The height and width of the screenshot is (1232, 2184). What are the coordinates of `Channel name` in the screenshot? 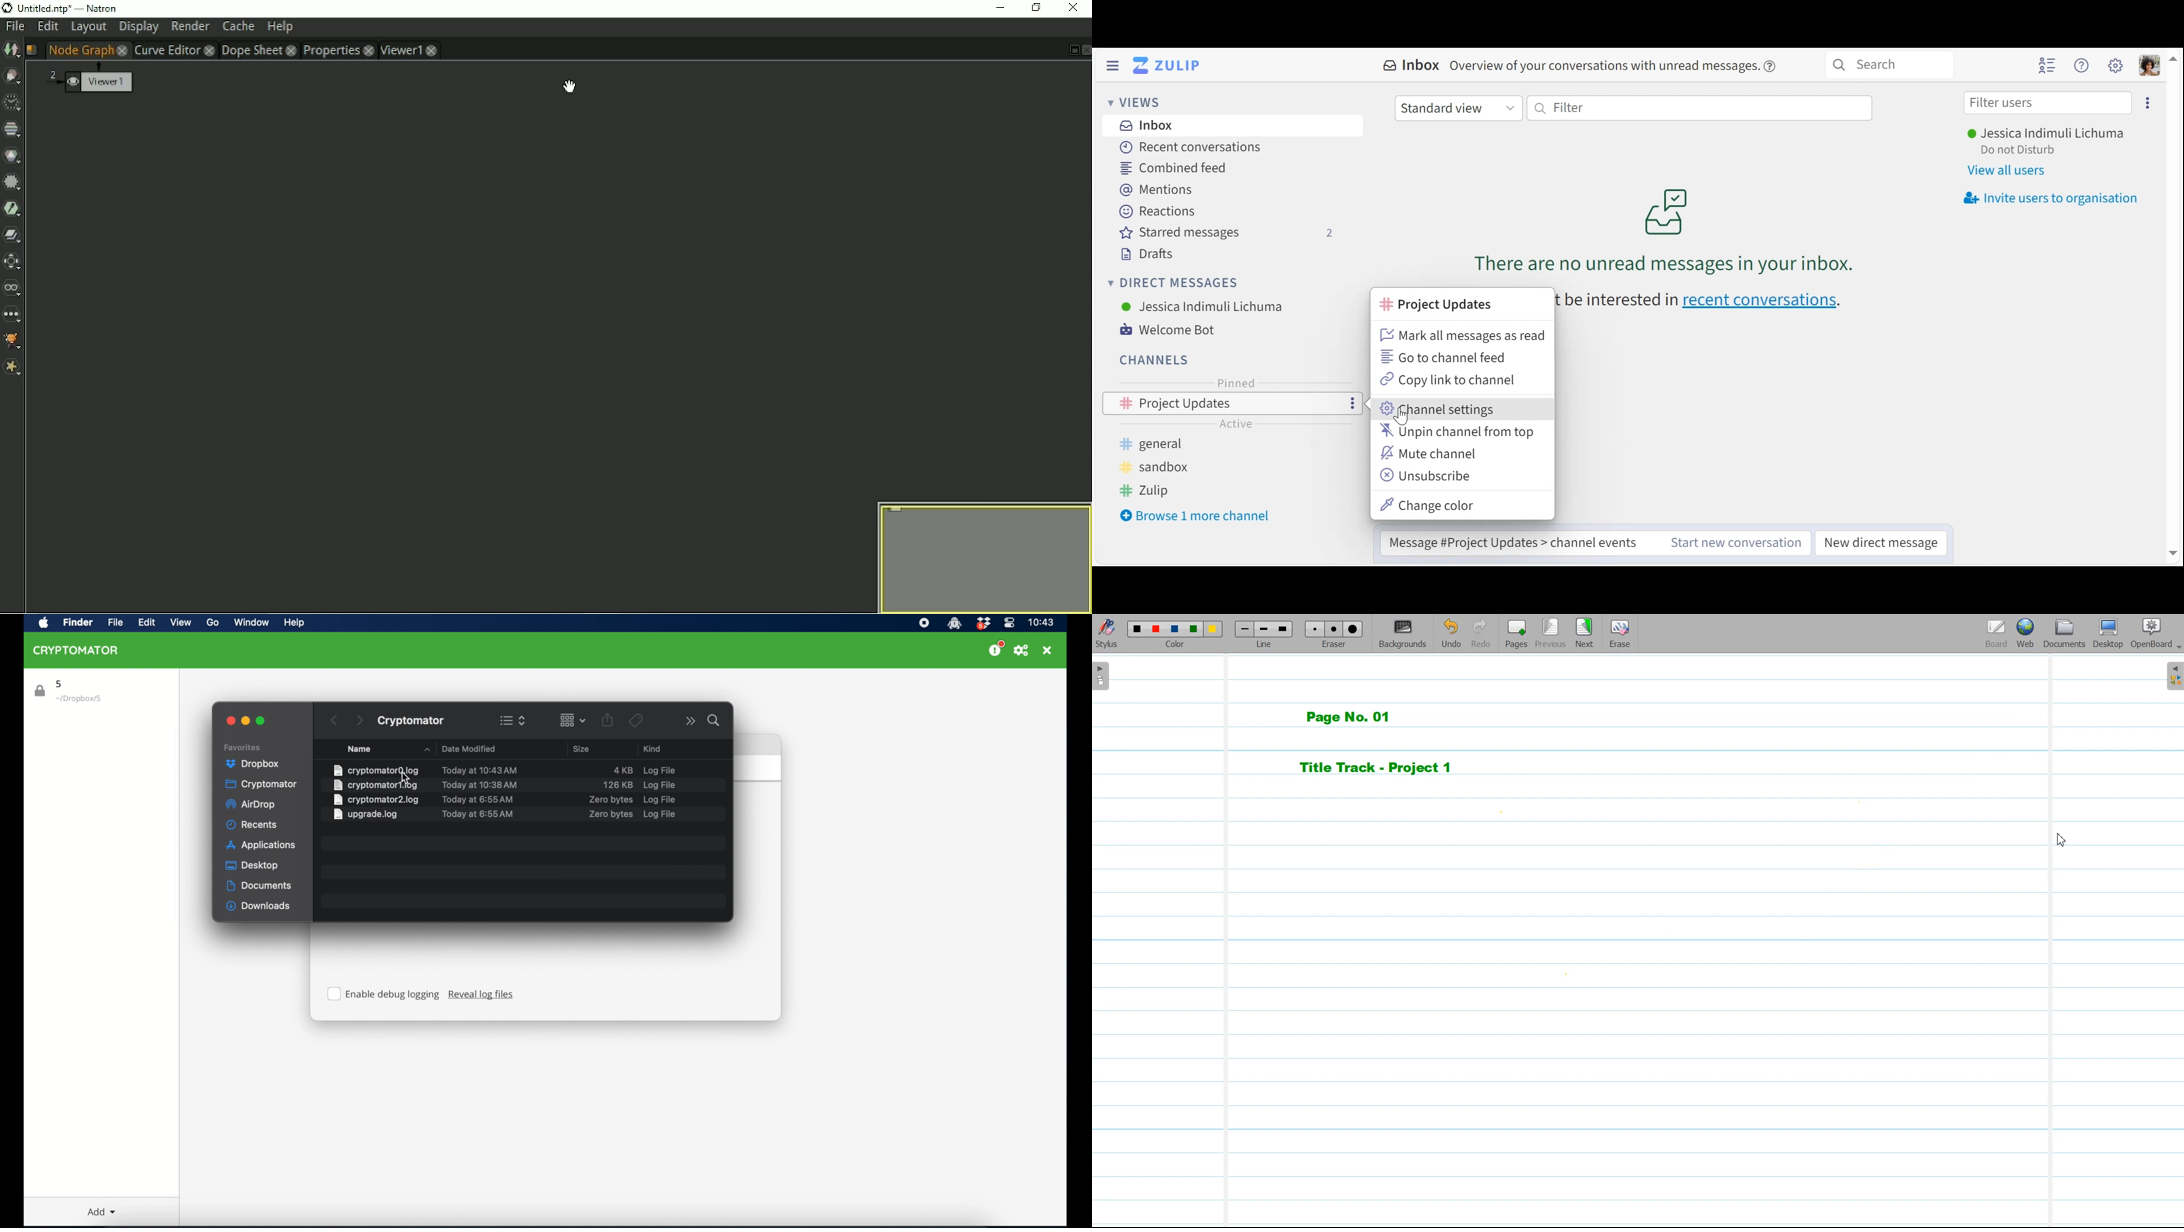 It's located at (1260, 425).